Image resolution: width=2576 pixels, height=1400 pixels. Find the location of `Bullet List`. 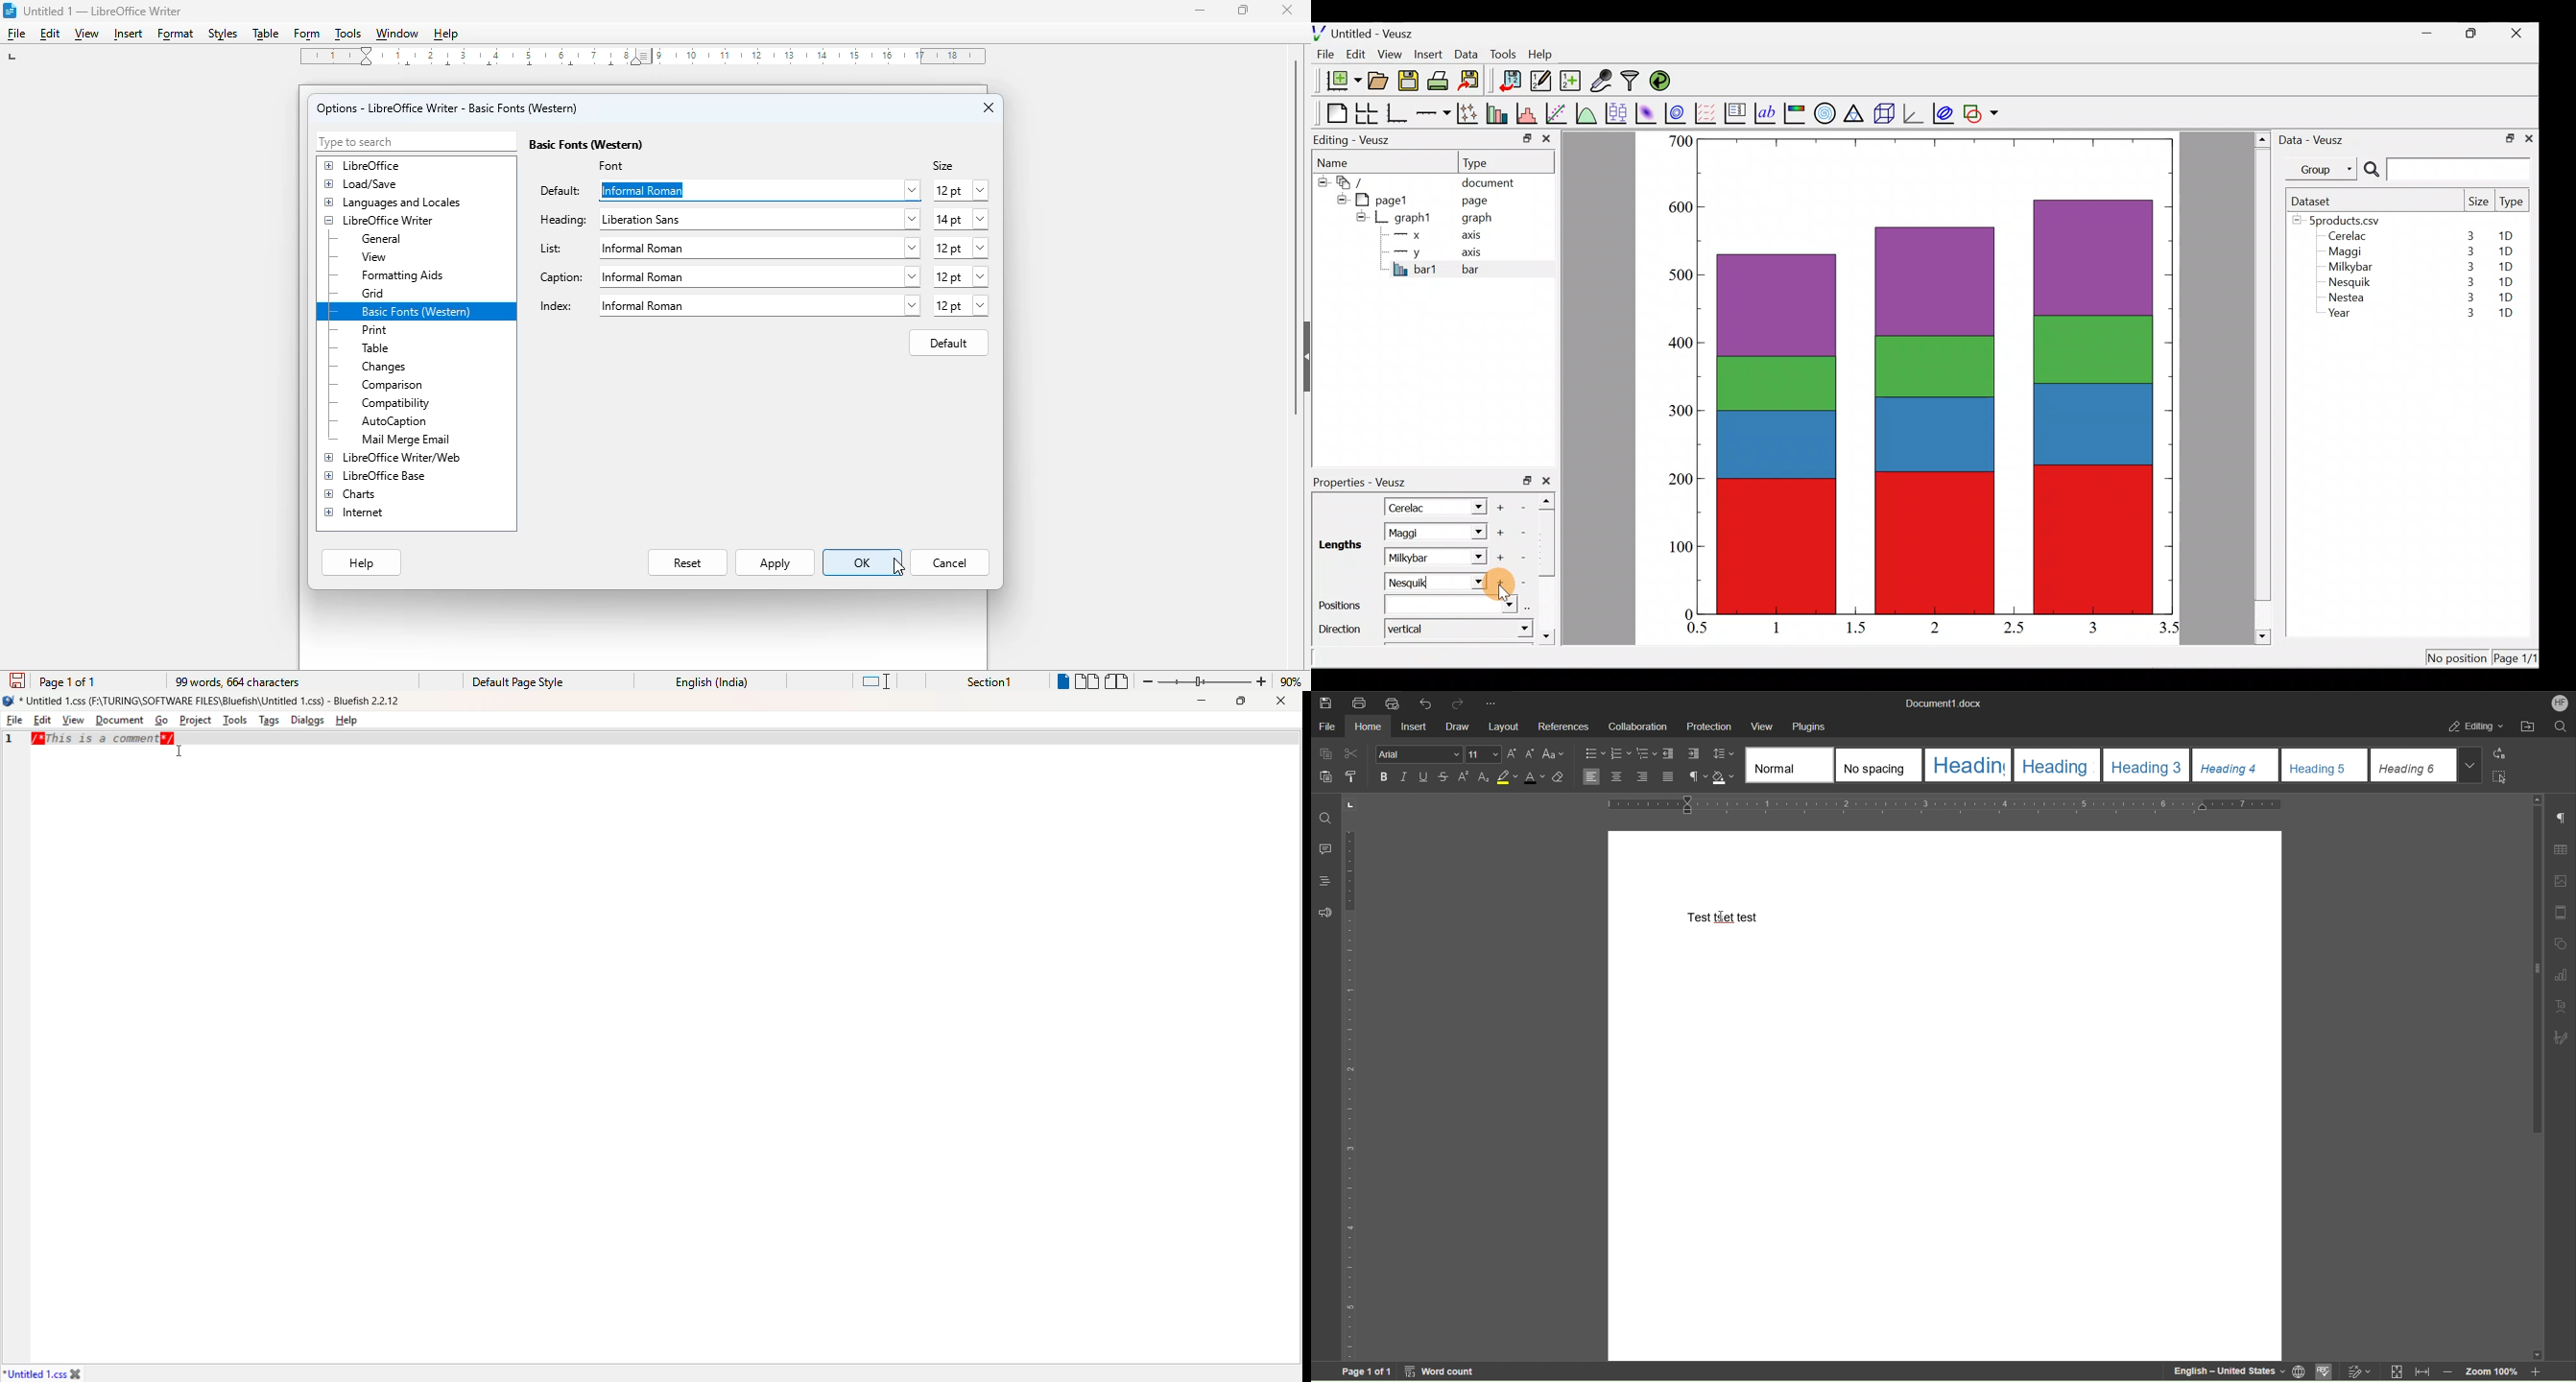

Bullet List is located at coordinates (1596, 754).